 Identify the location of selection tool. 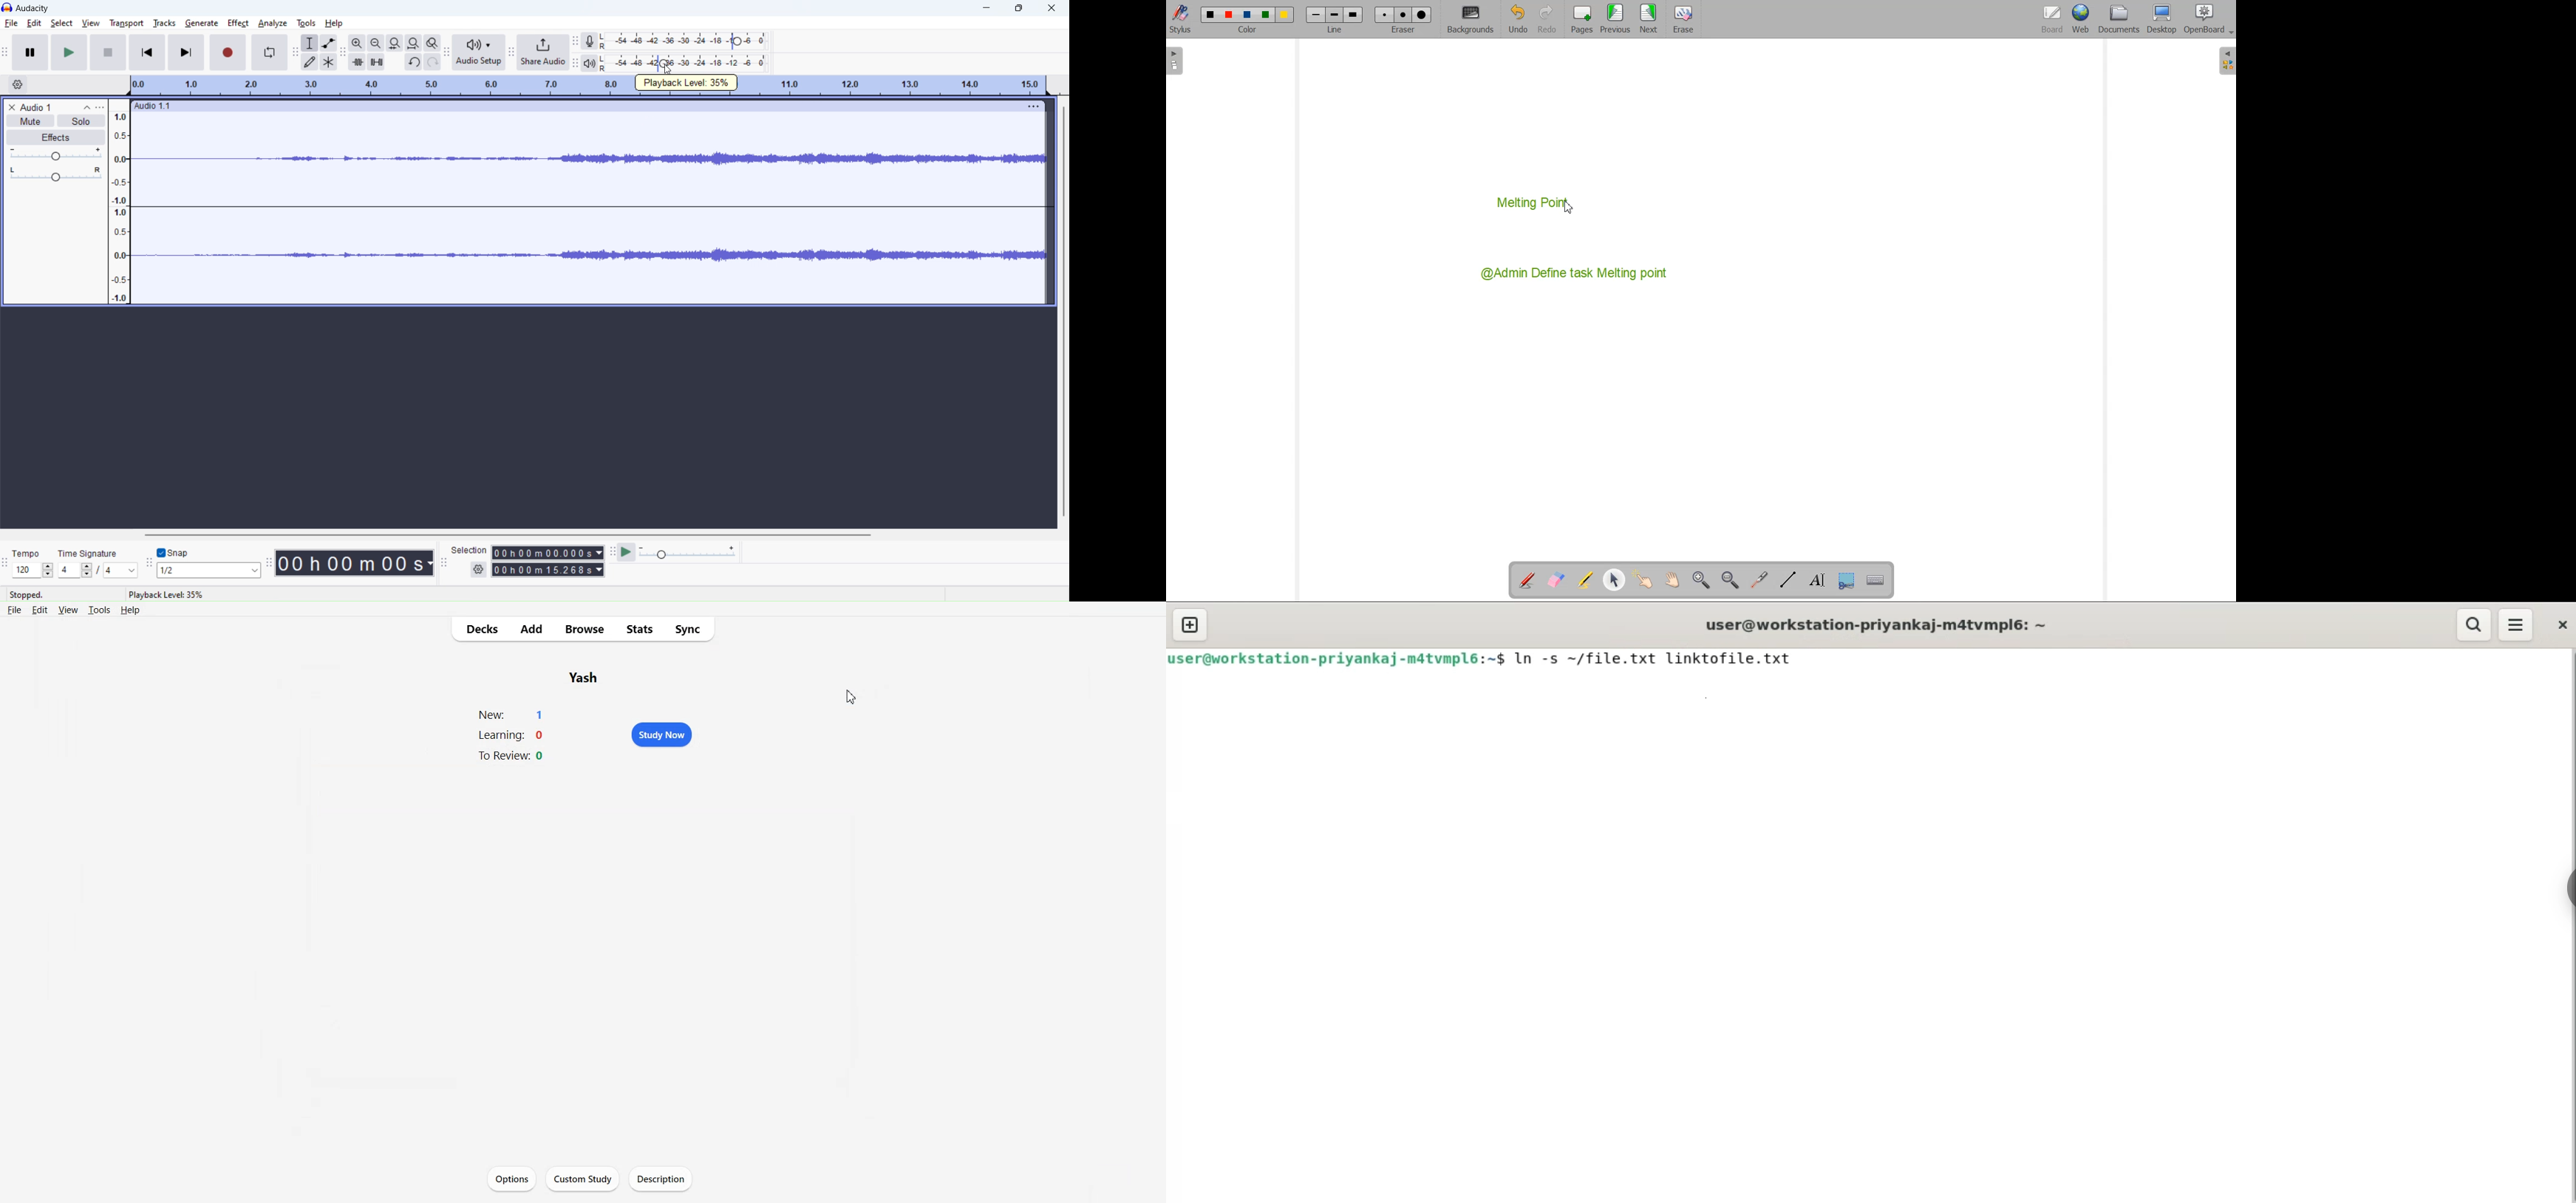
(310, 42).